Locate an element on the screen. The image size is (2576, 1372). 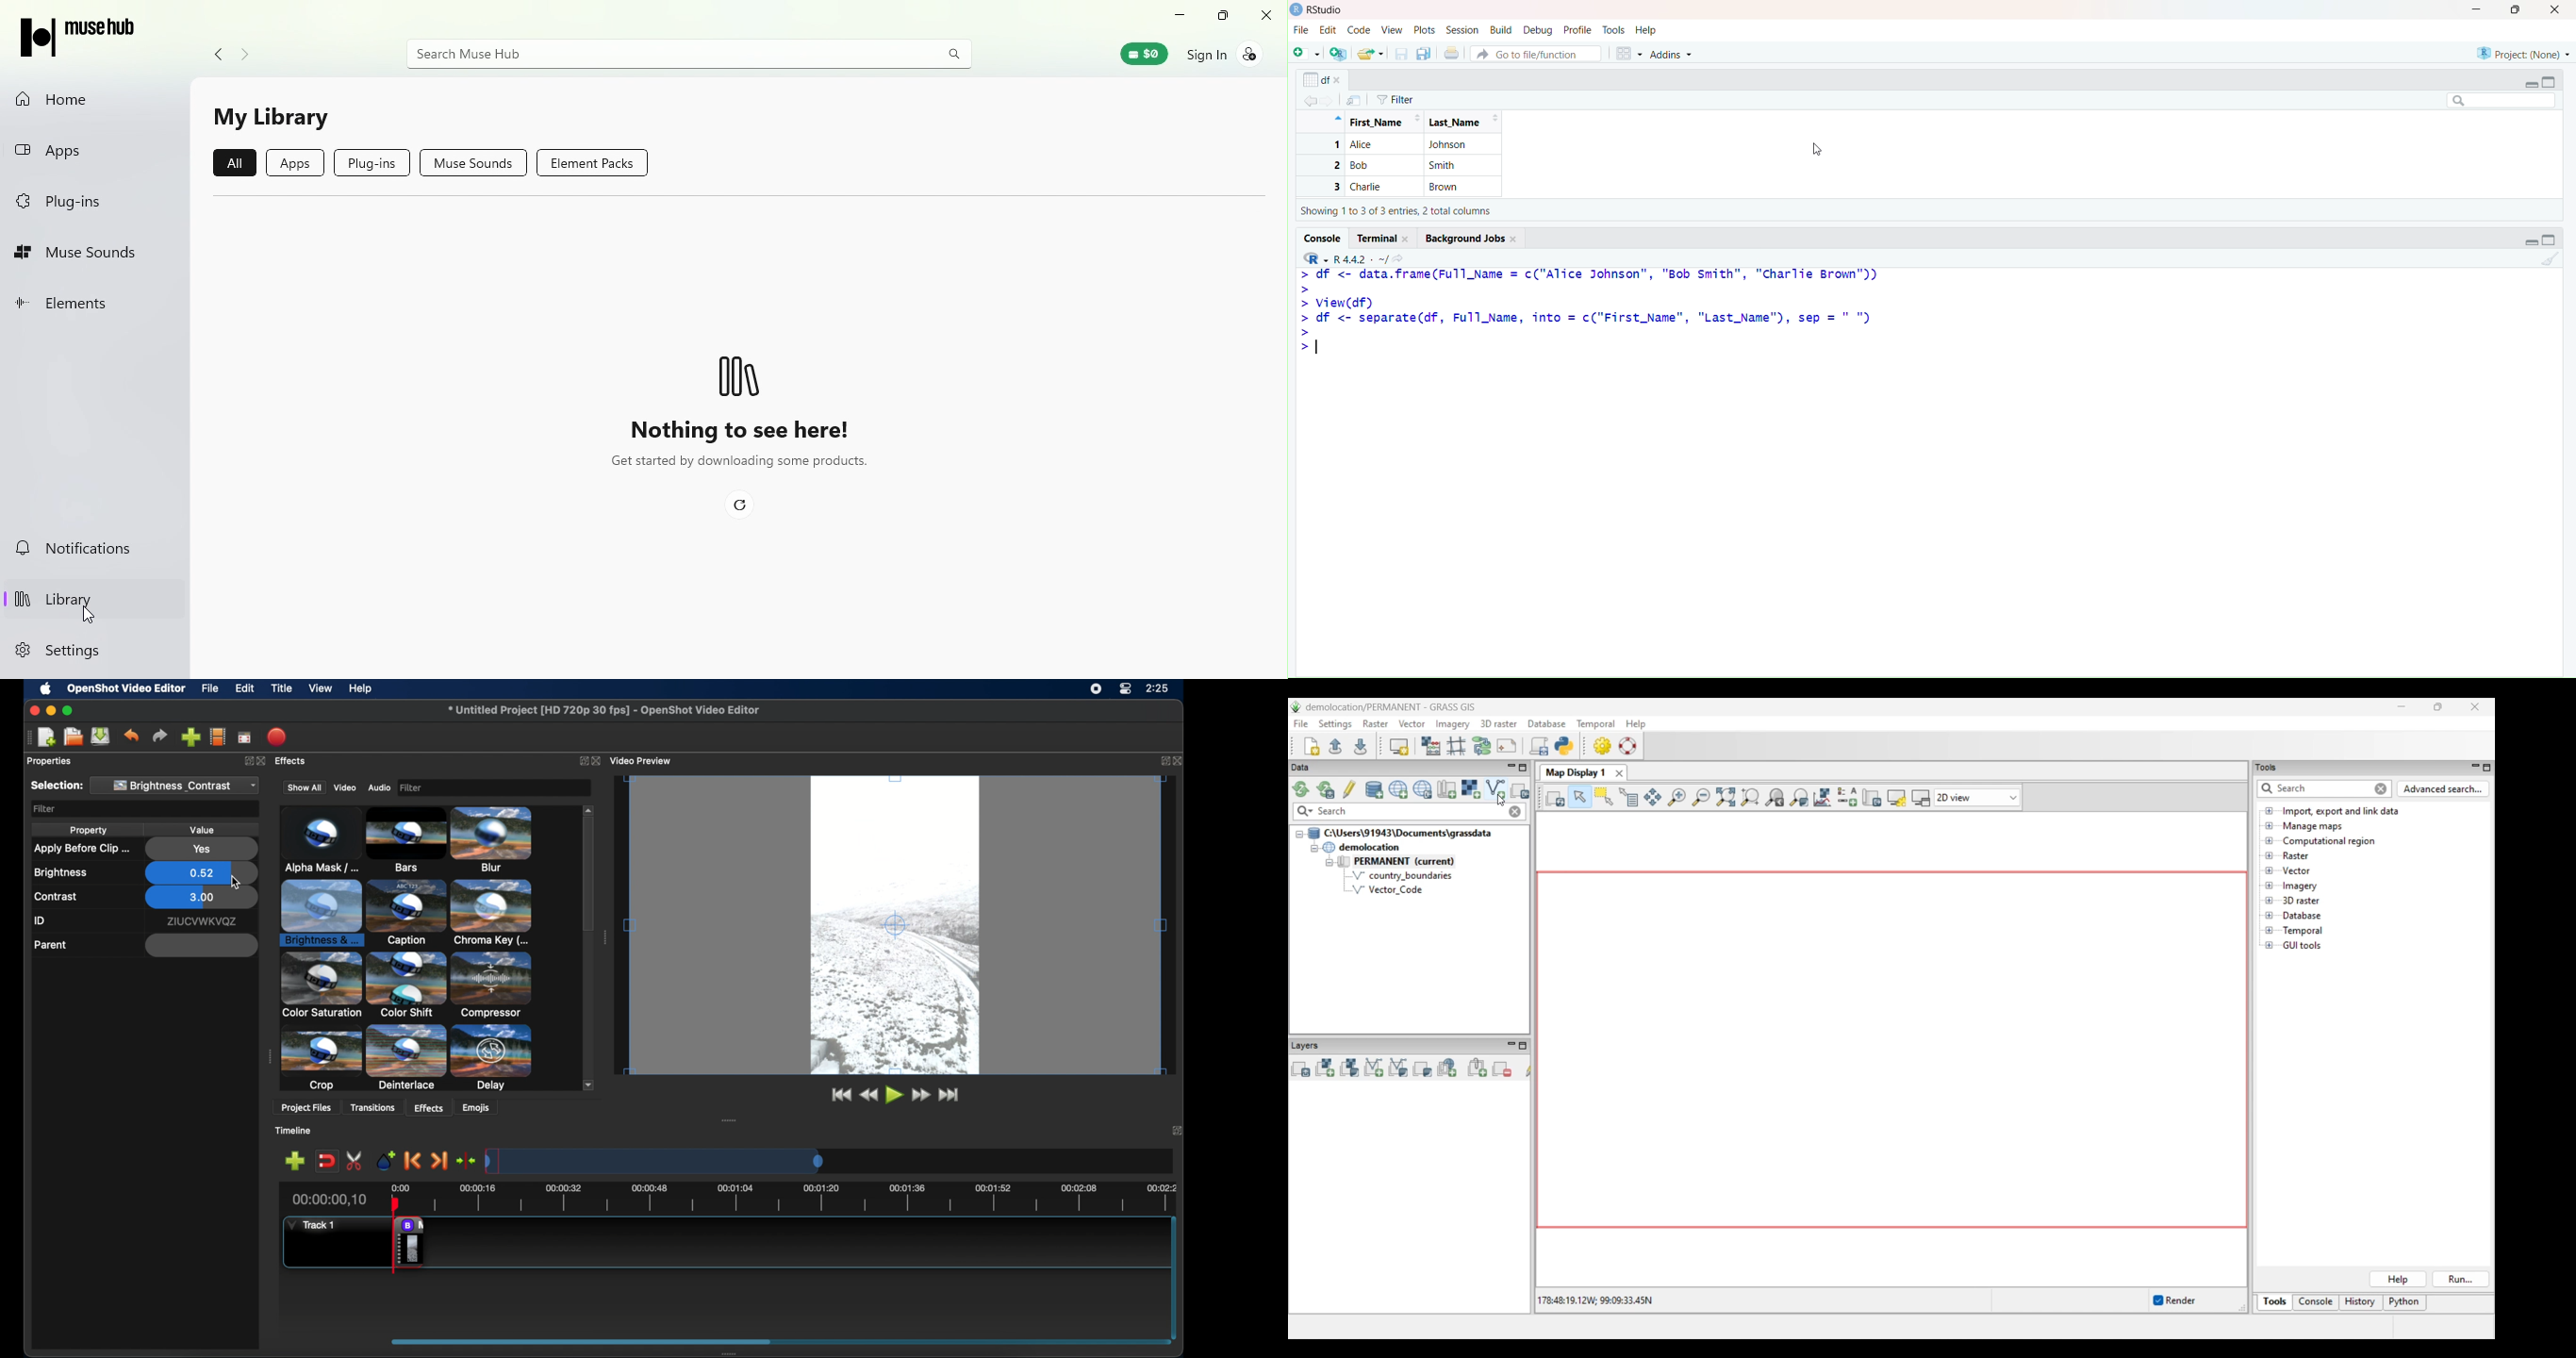
R 4.4.2~/ is located at coordinates (1362, 257).